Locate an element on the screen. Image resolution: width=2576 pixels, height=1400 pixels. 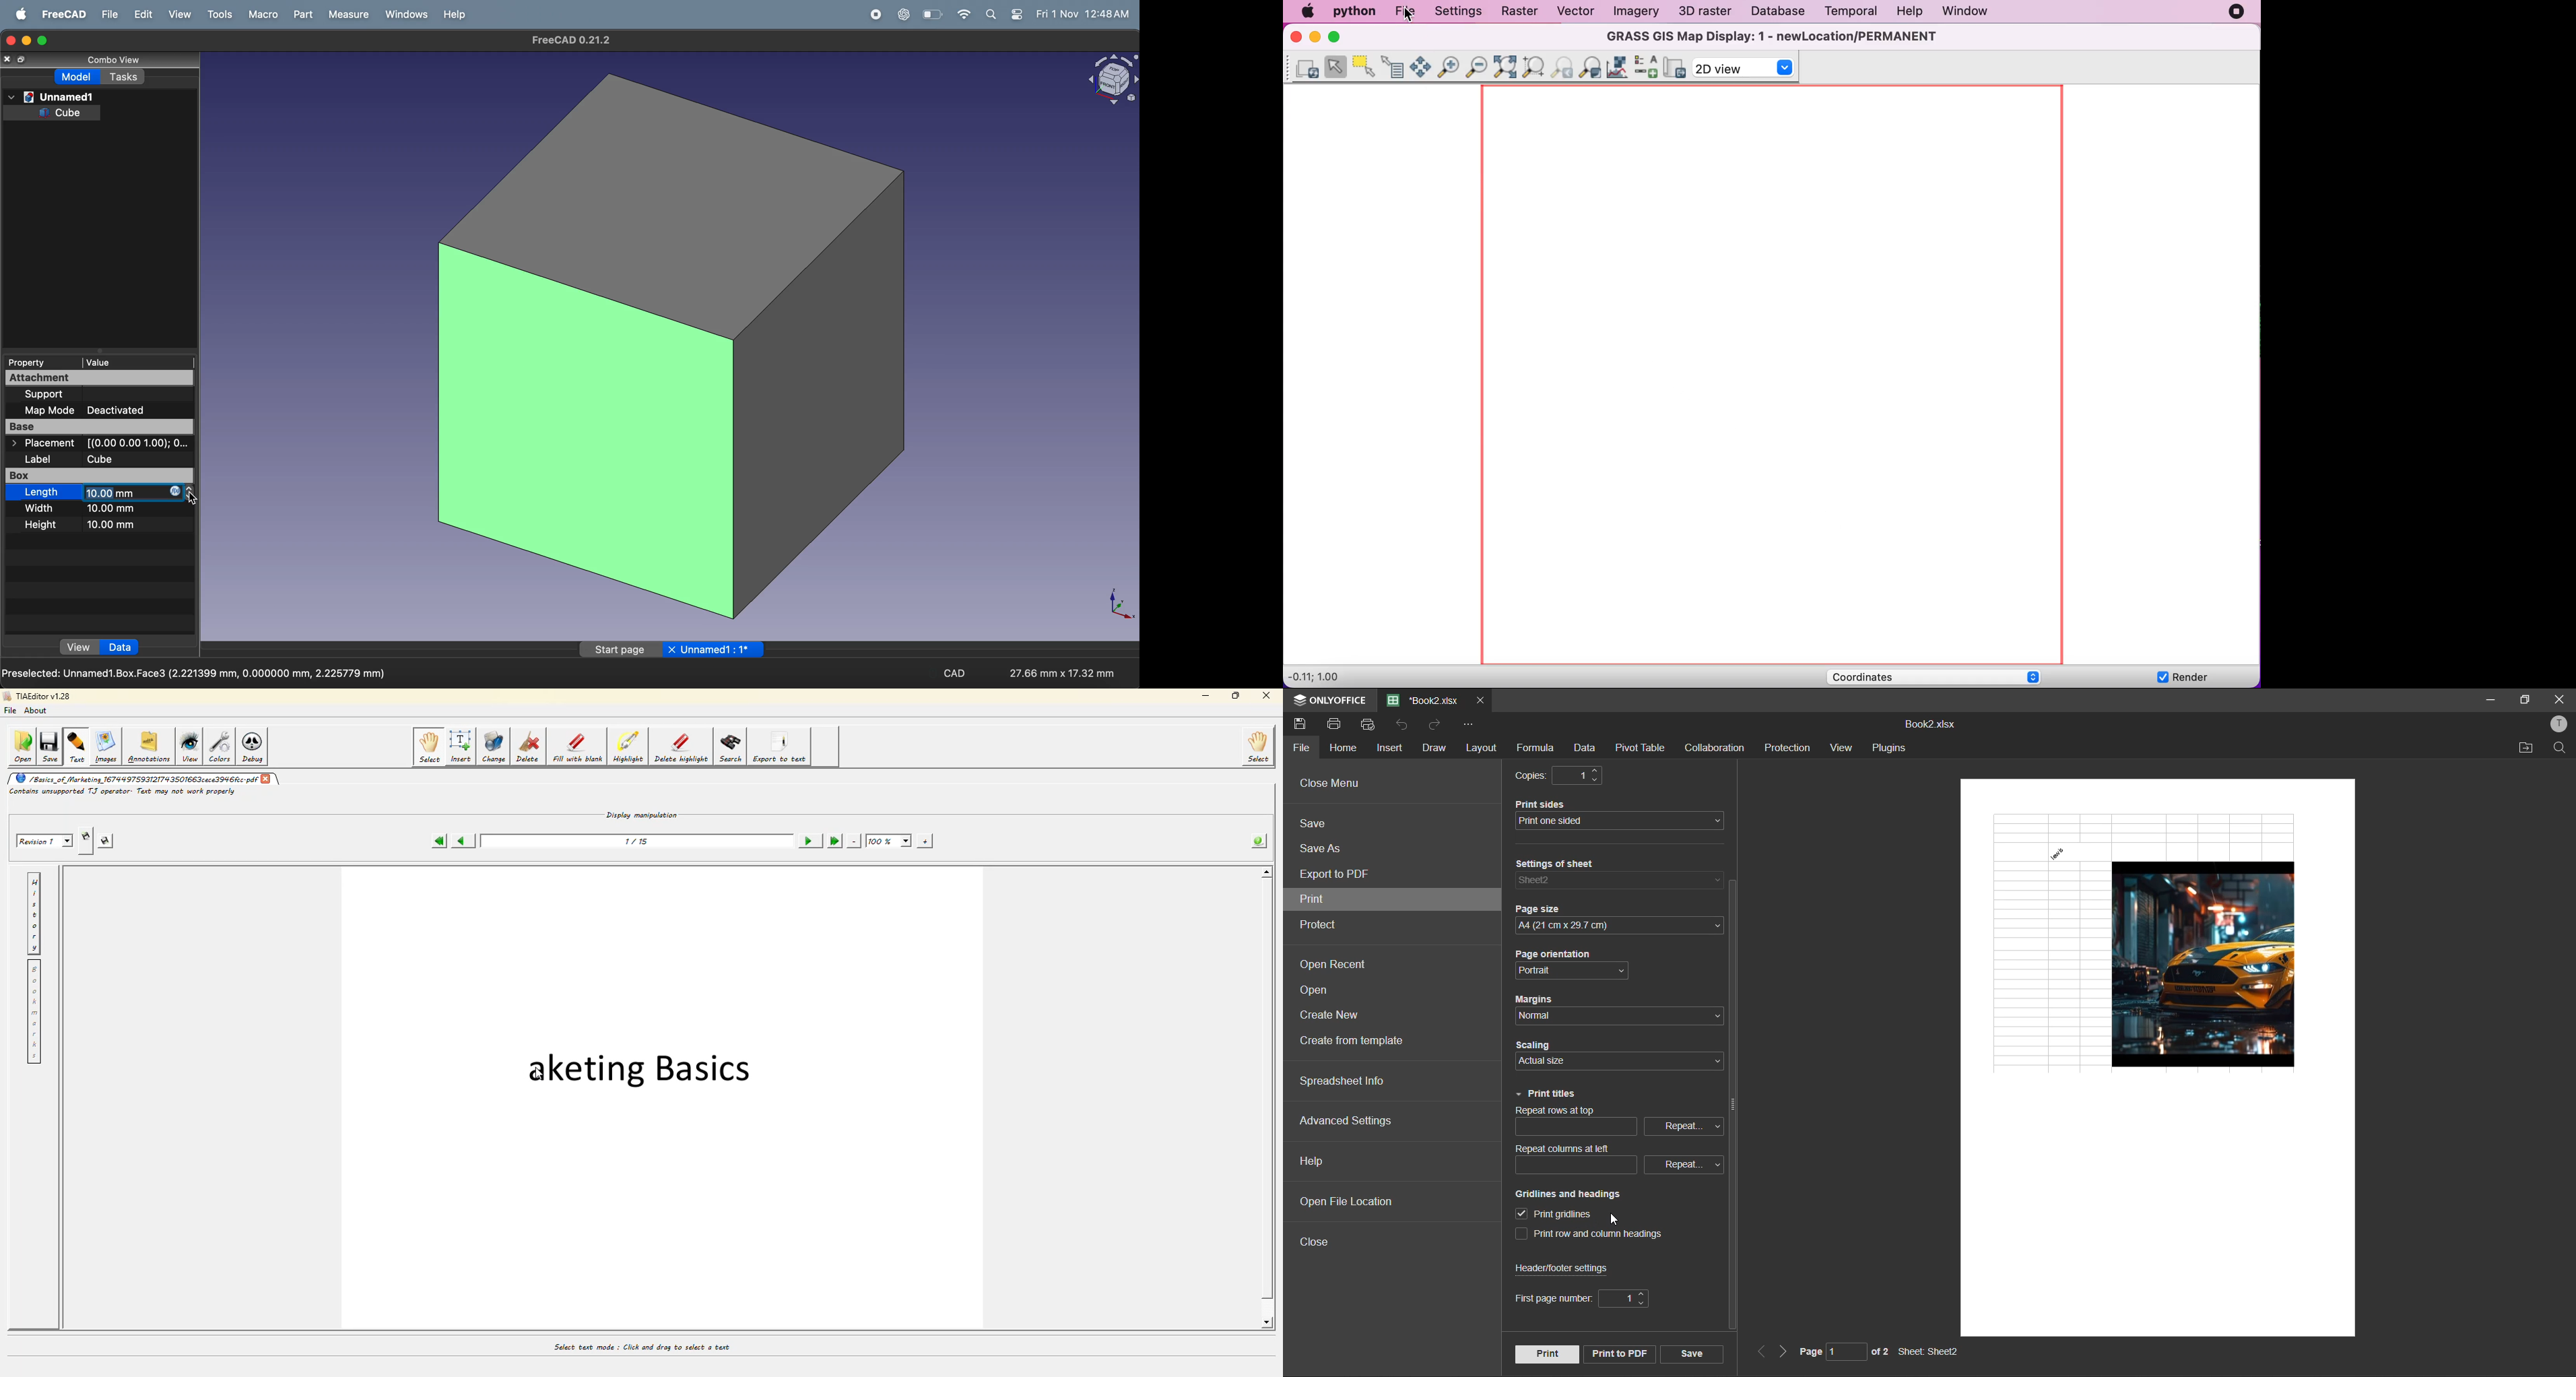
gridlines added is located at coordinates (2154, 948).